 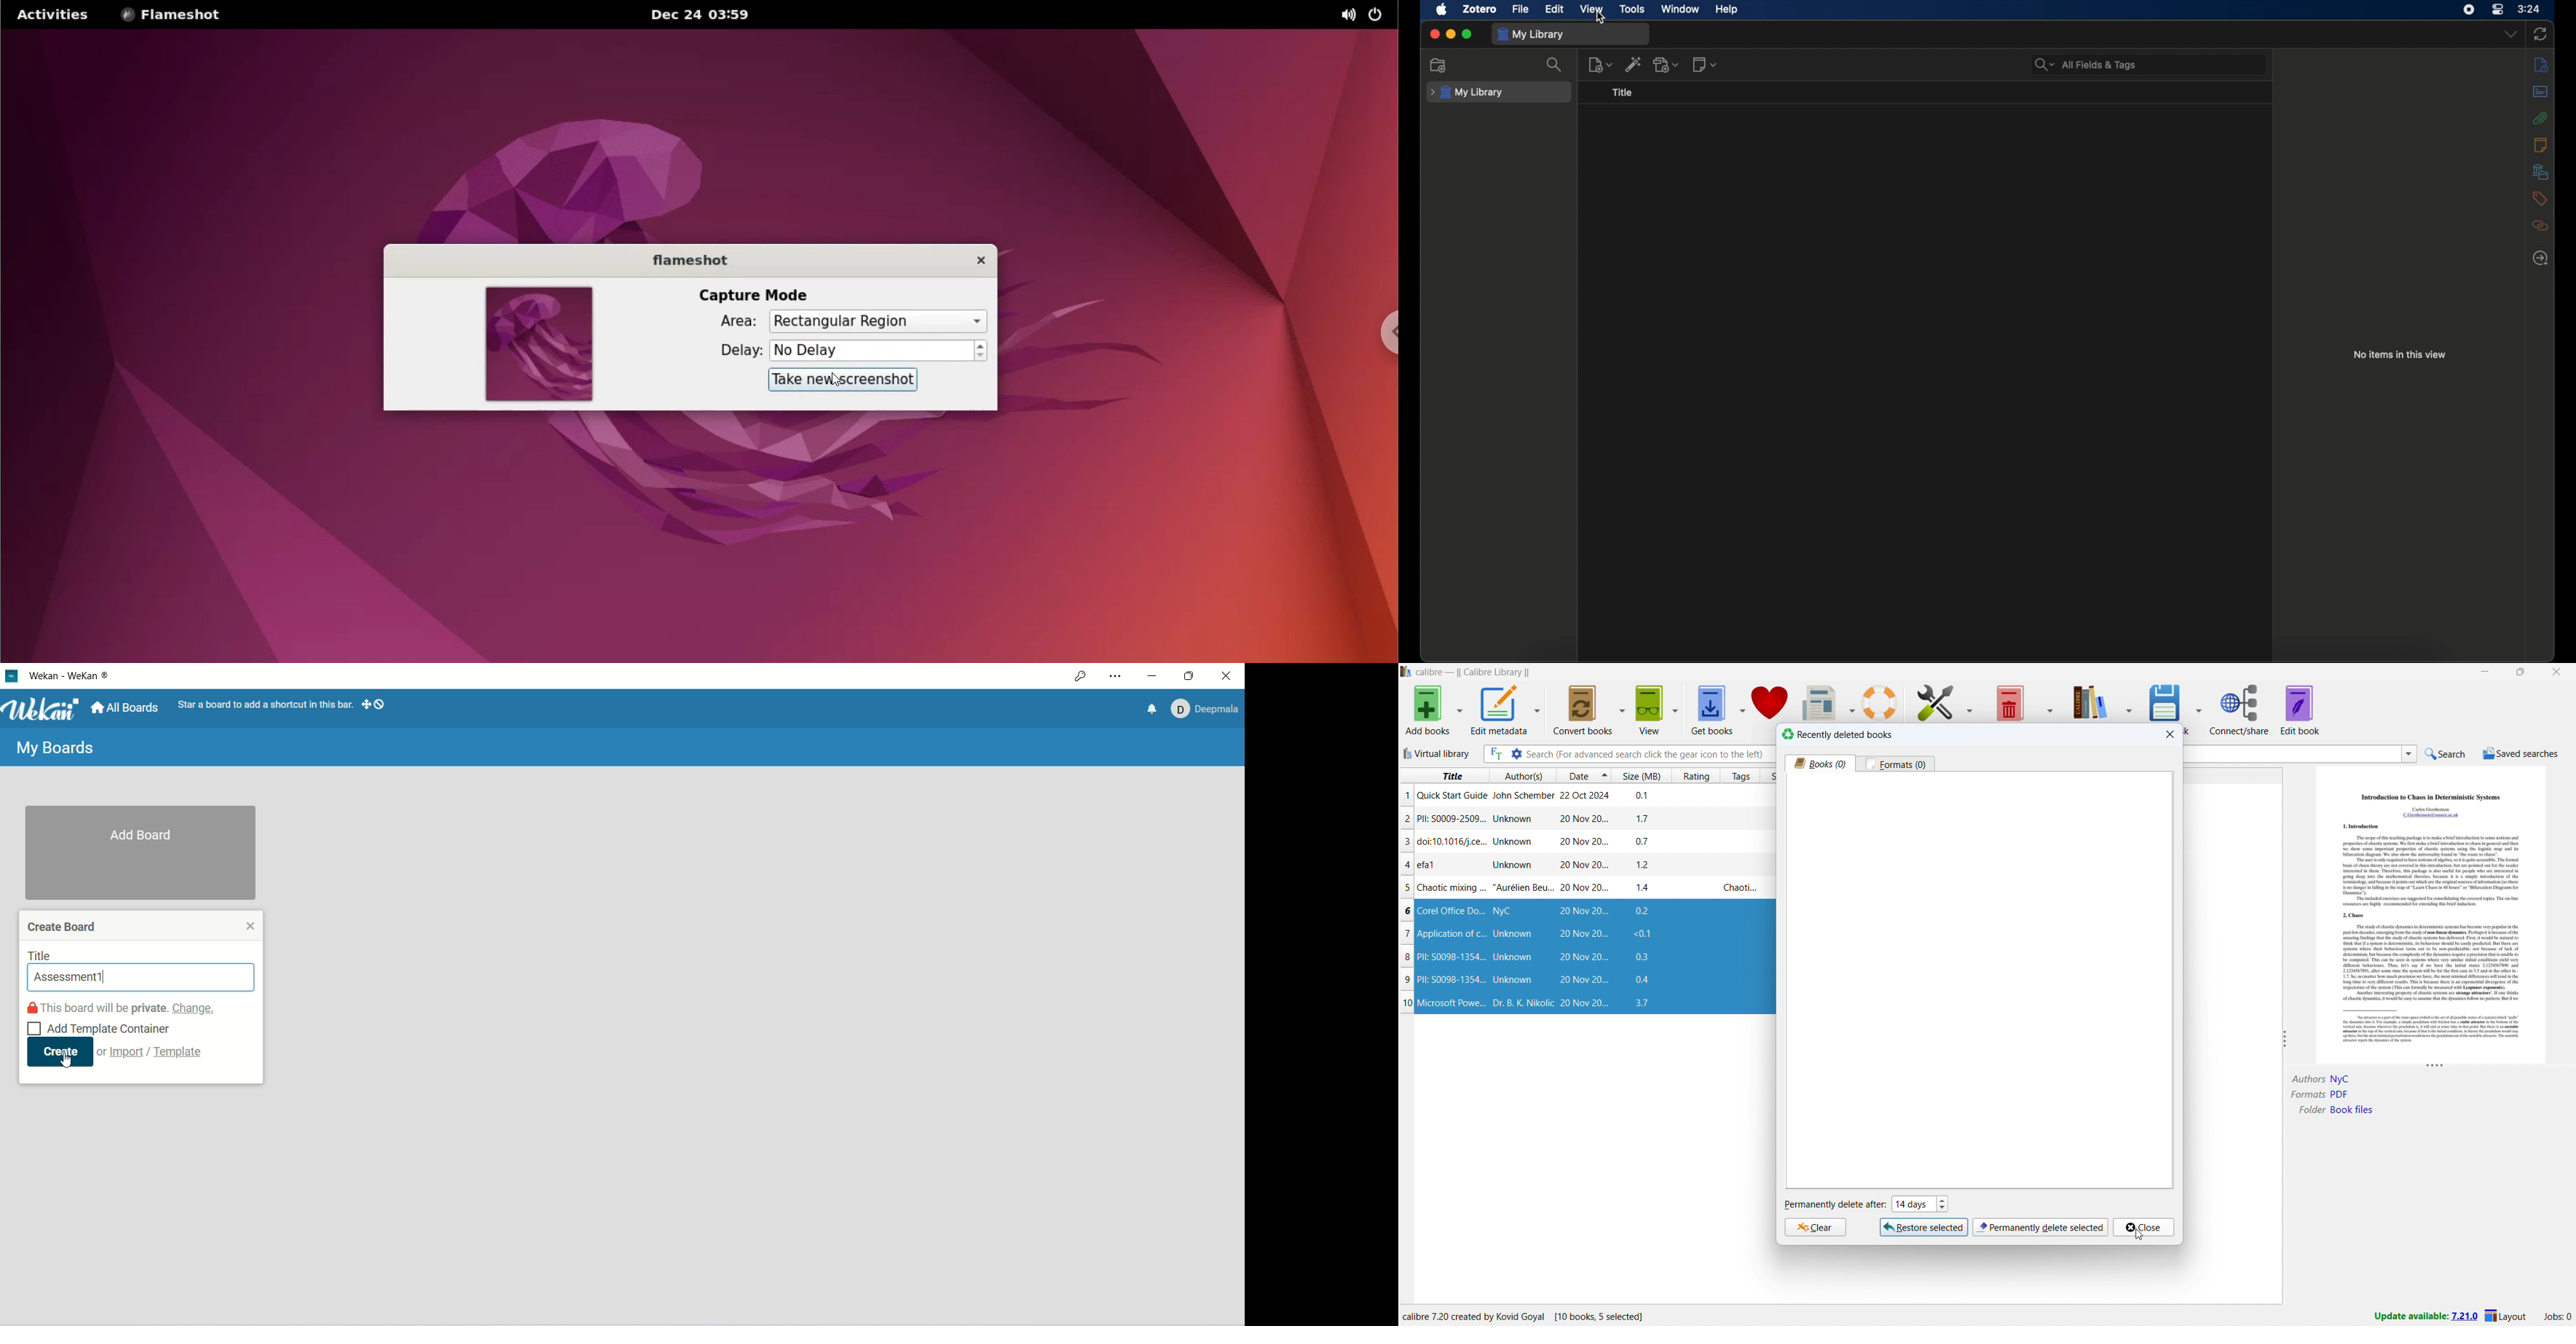 What do you see at coordinates (2541, 91) in the screenshot?
I see `abstract` at bounding box center [2541, 91].